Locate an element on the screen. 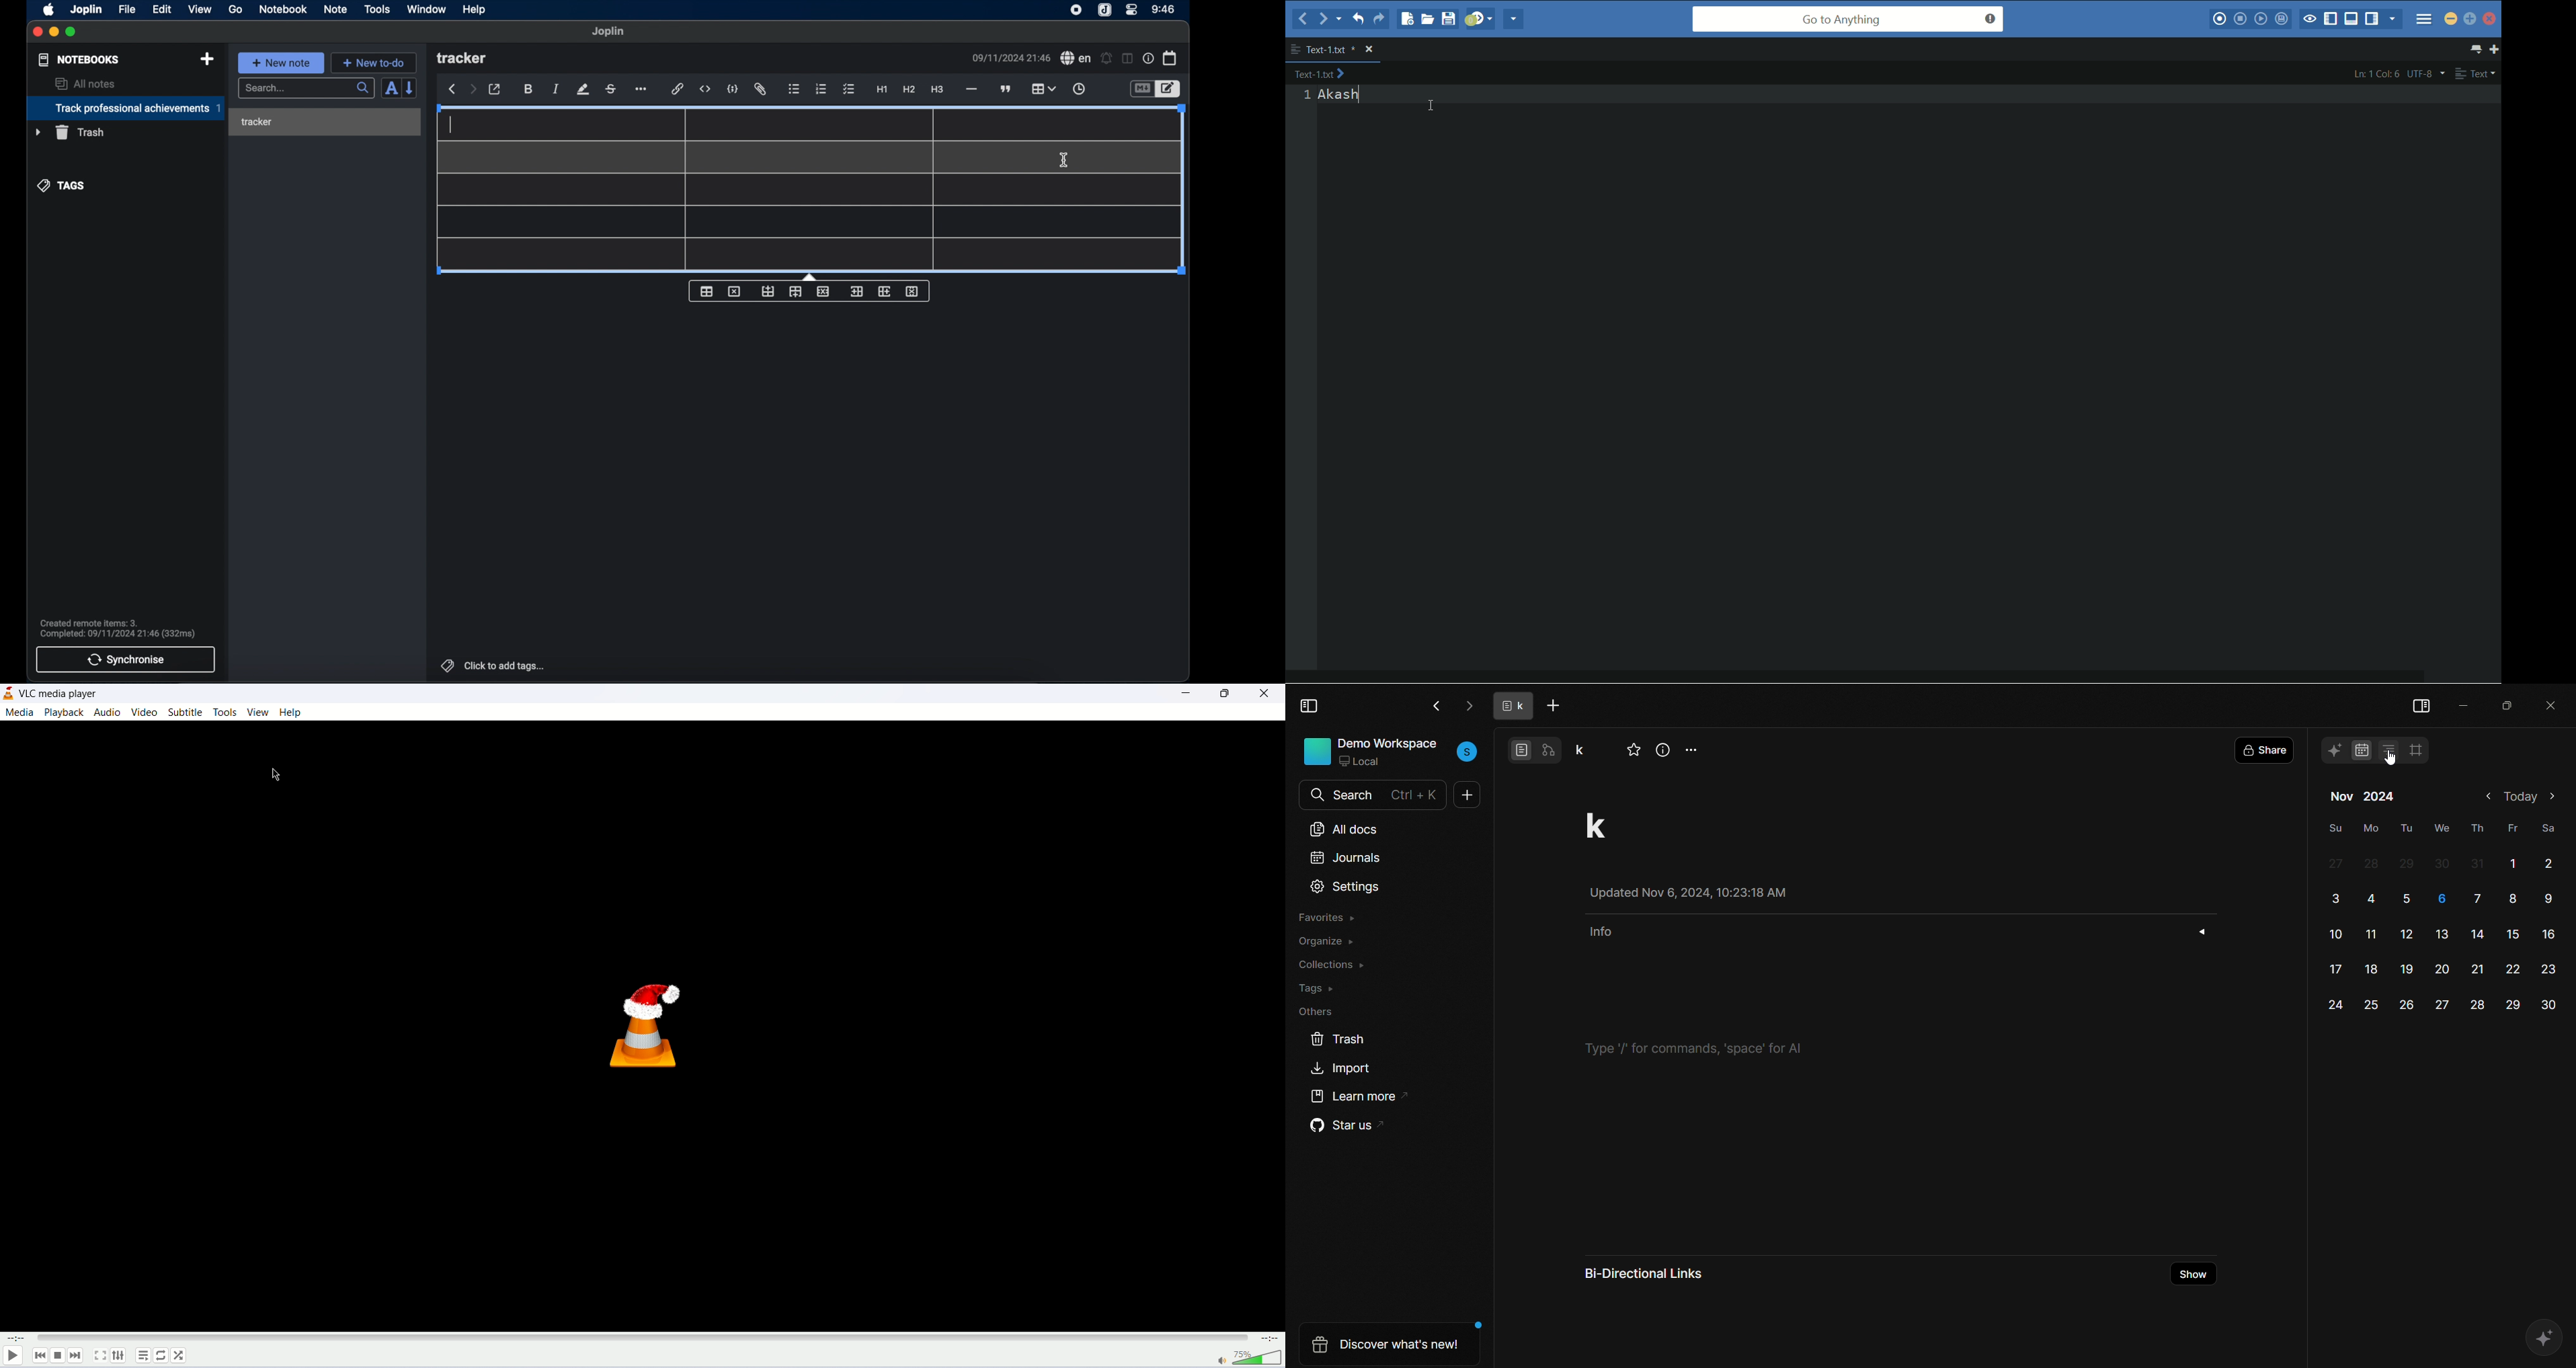 The image size is (2576, 1372). insert time is located at coordinates (1079, 89).